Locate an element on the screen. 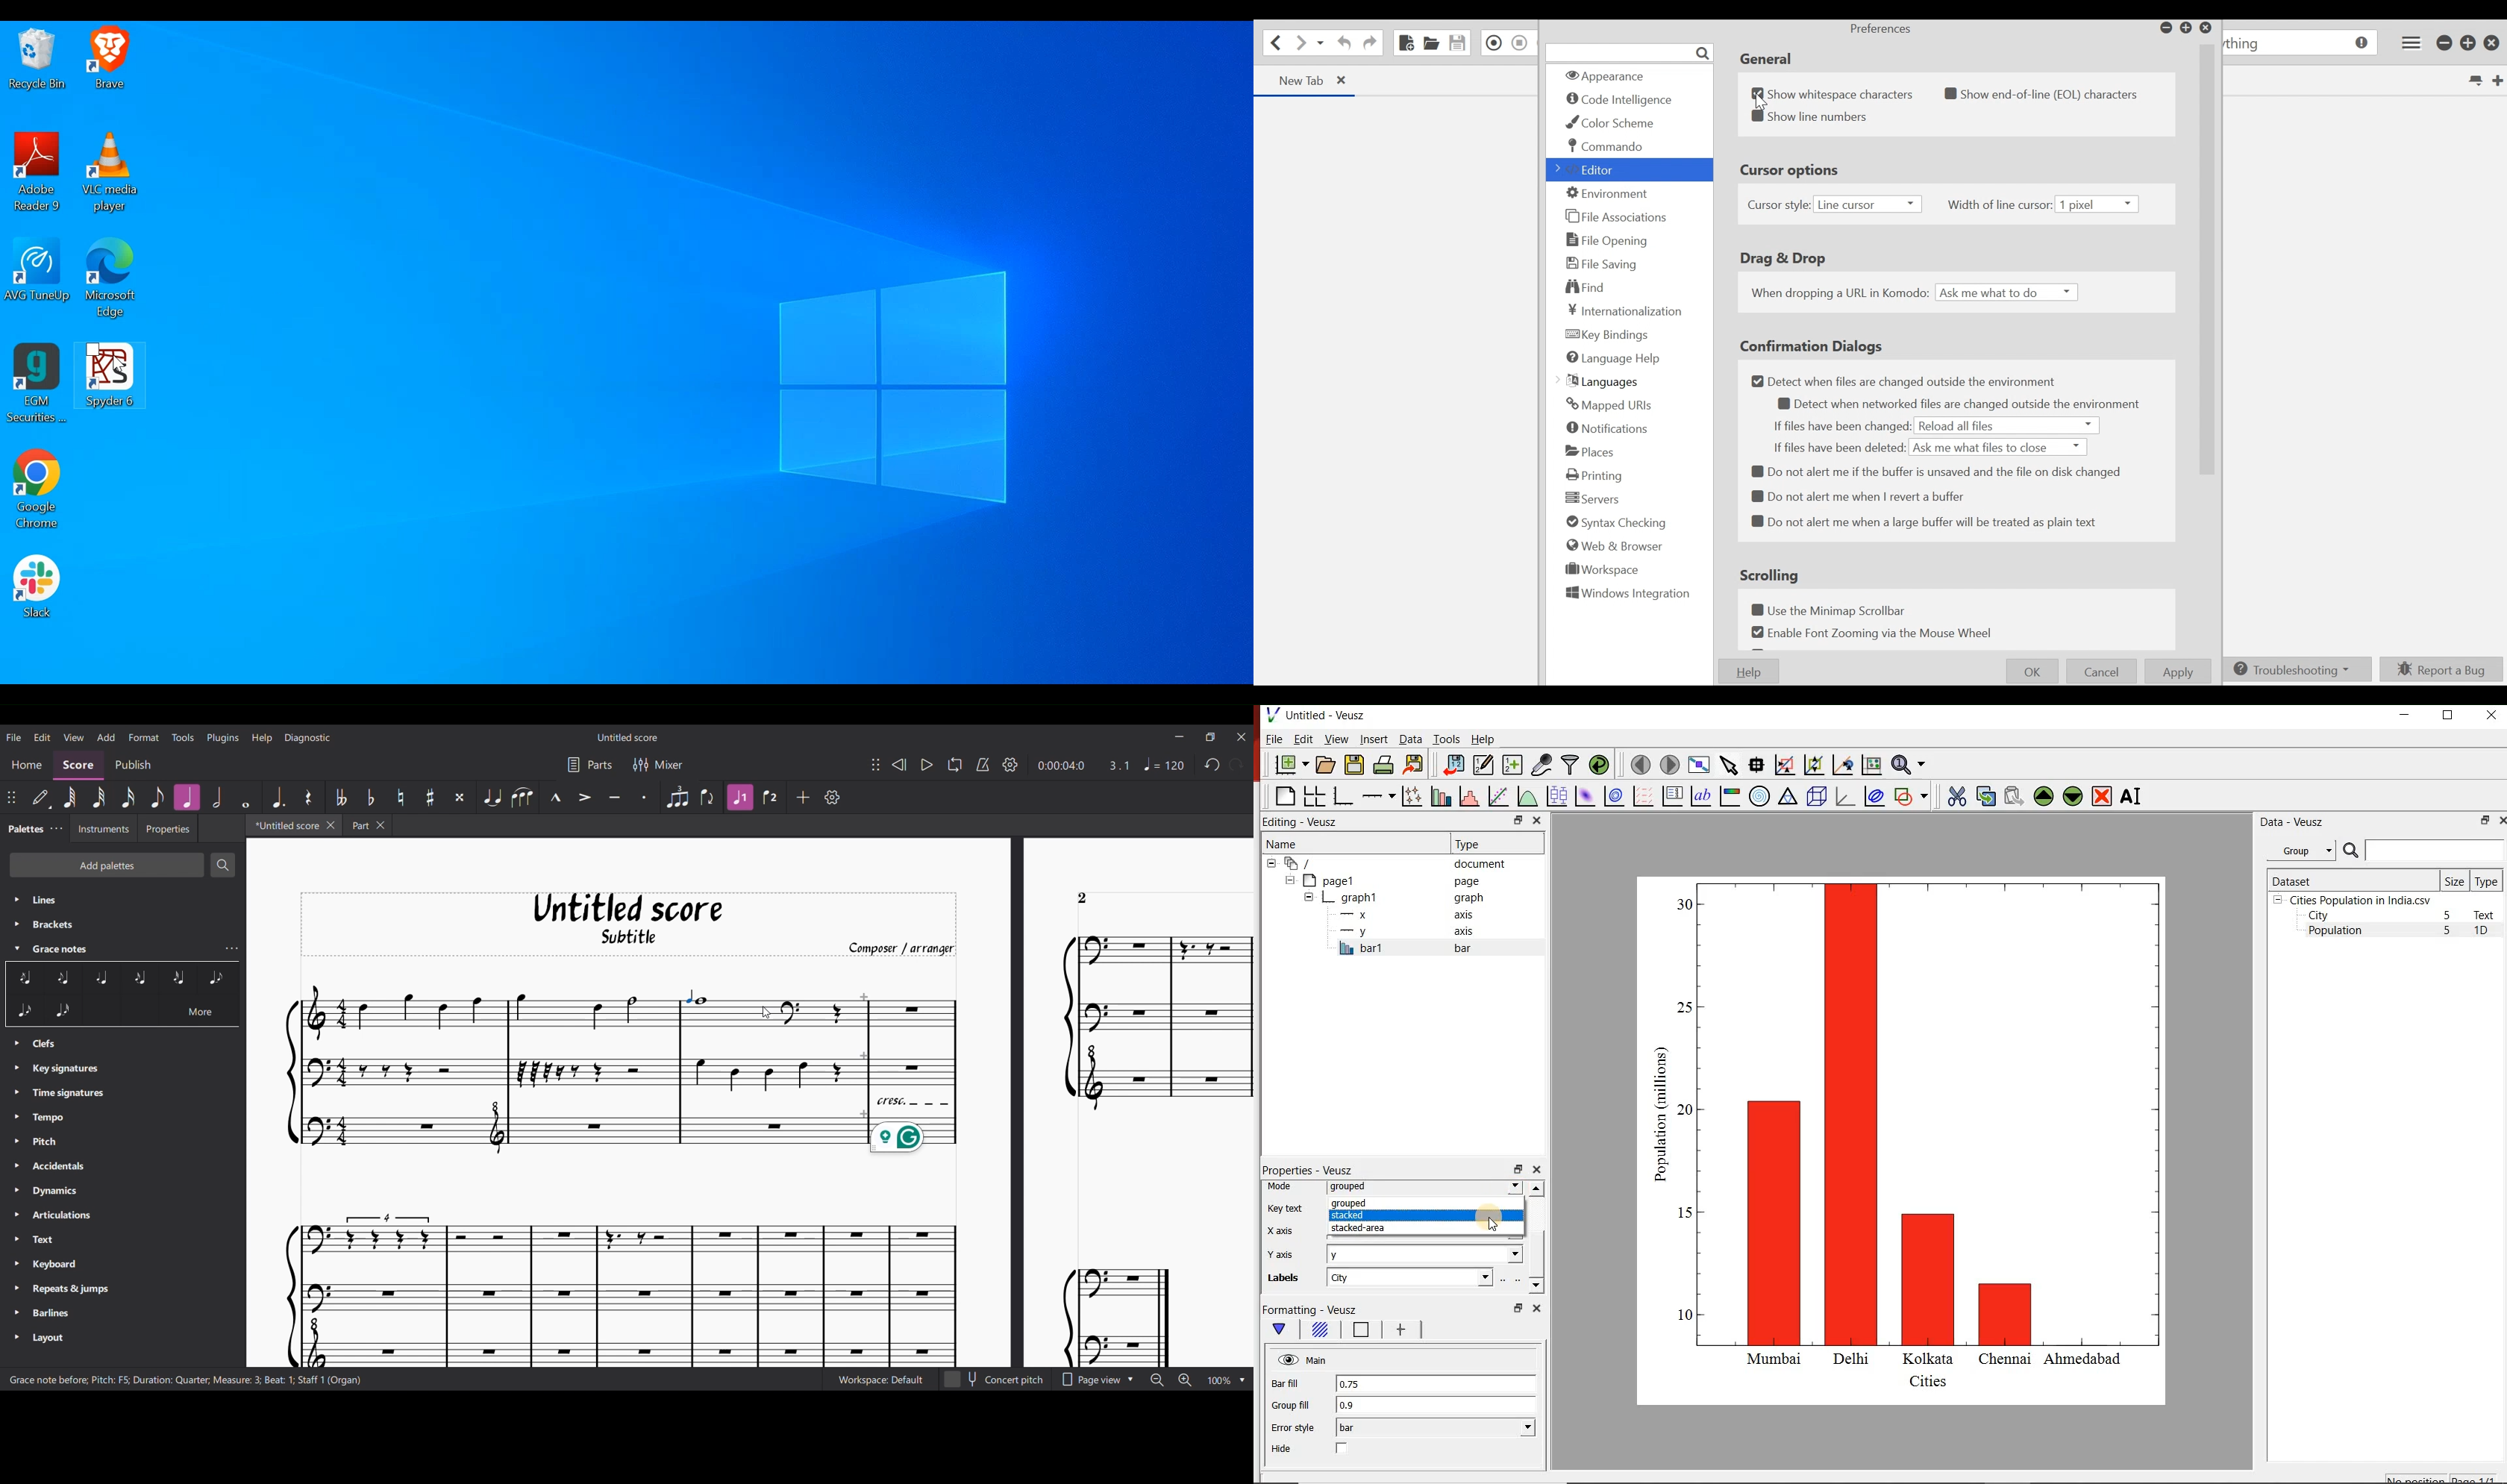  Mixer settings is located at coordinates (657, 764).